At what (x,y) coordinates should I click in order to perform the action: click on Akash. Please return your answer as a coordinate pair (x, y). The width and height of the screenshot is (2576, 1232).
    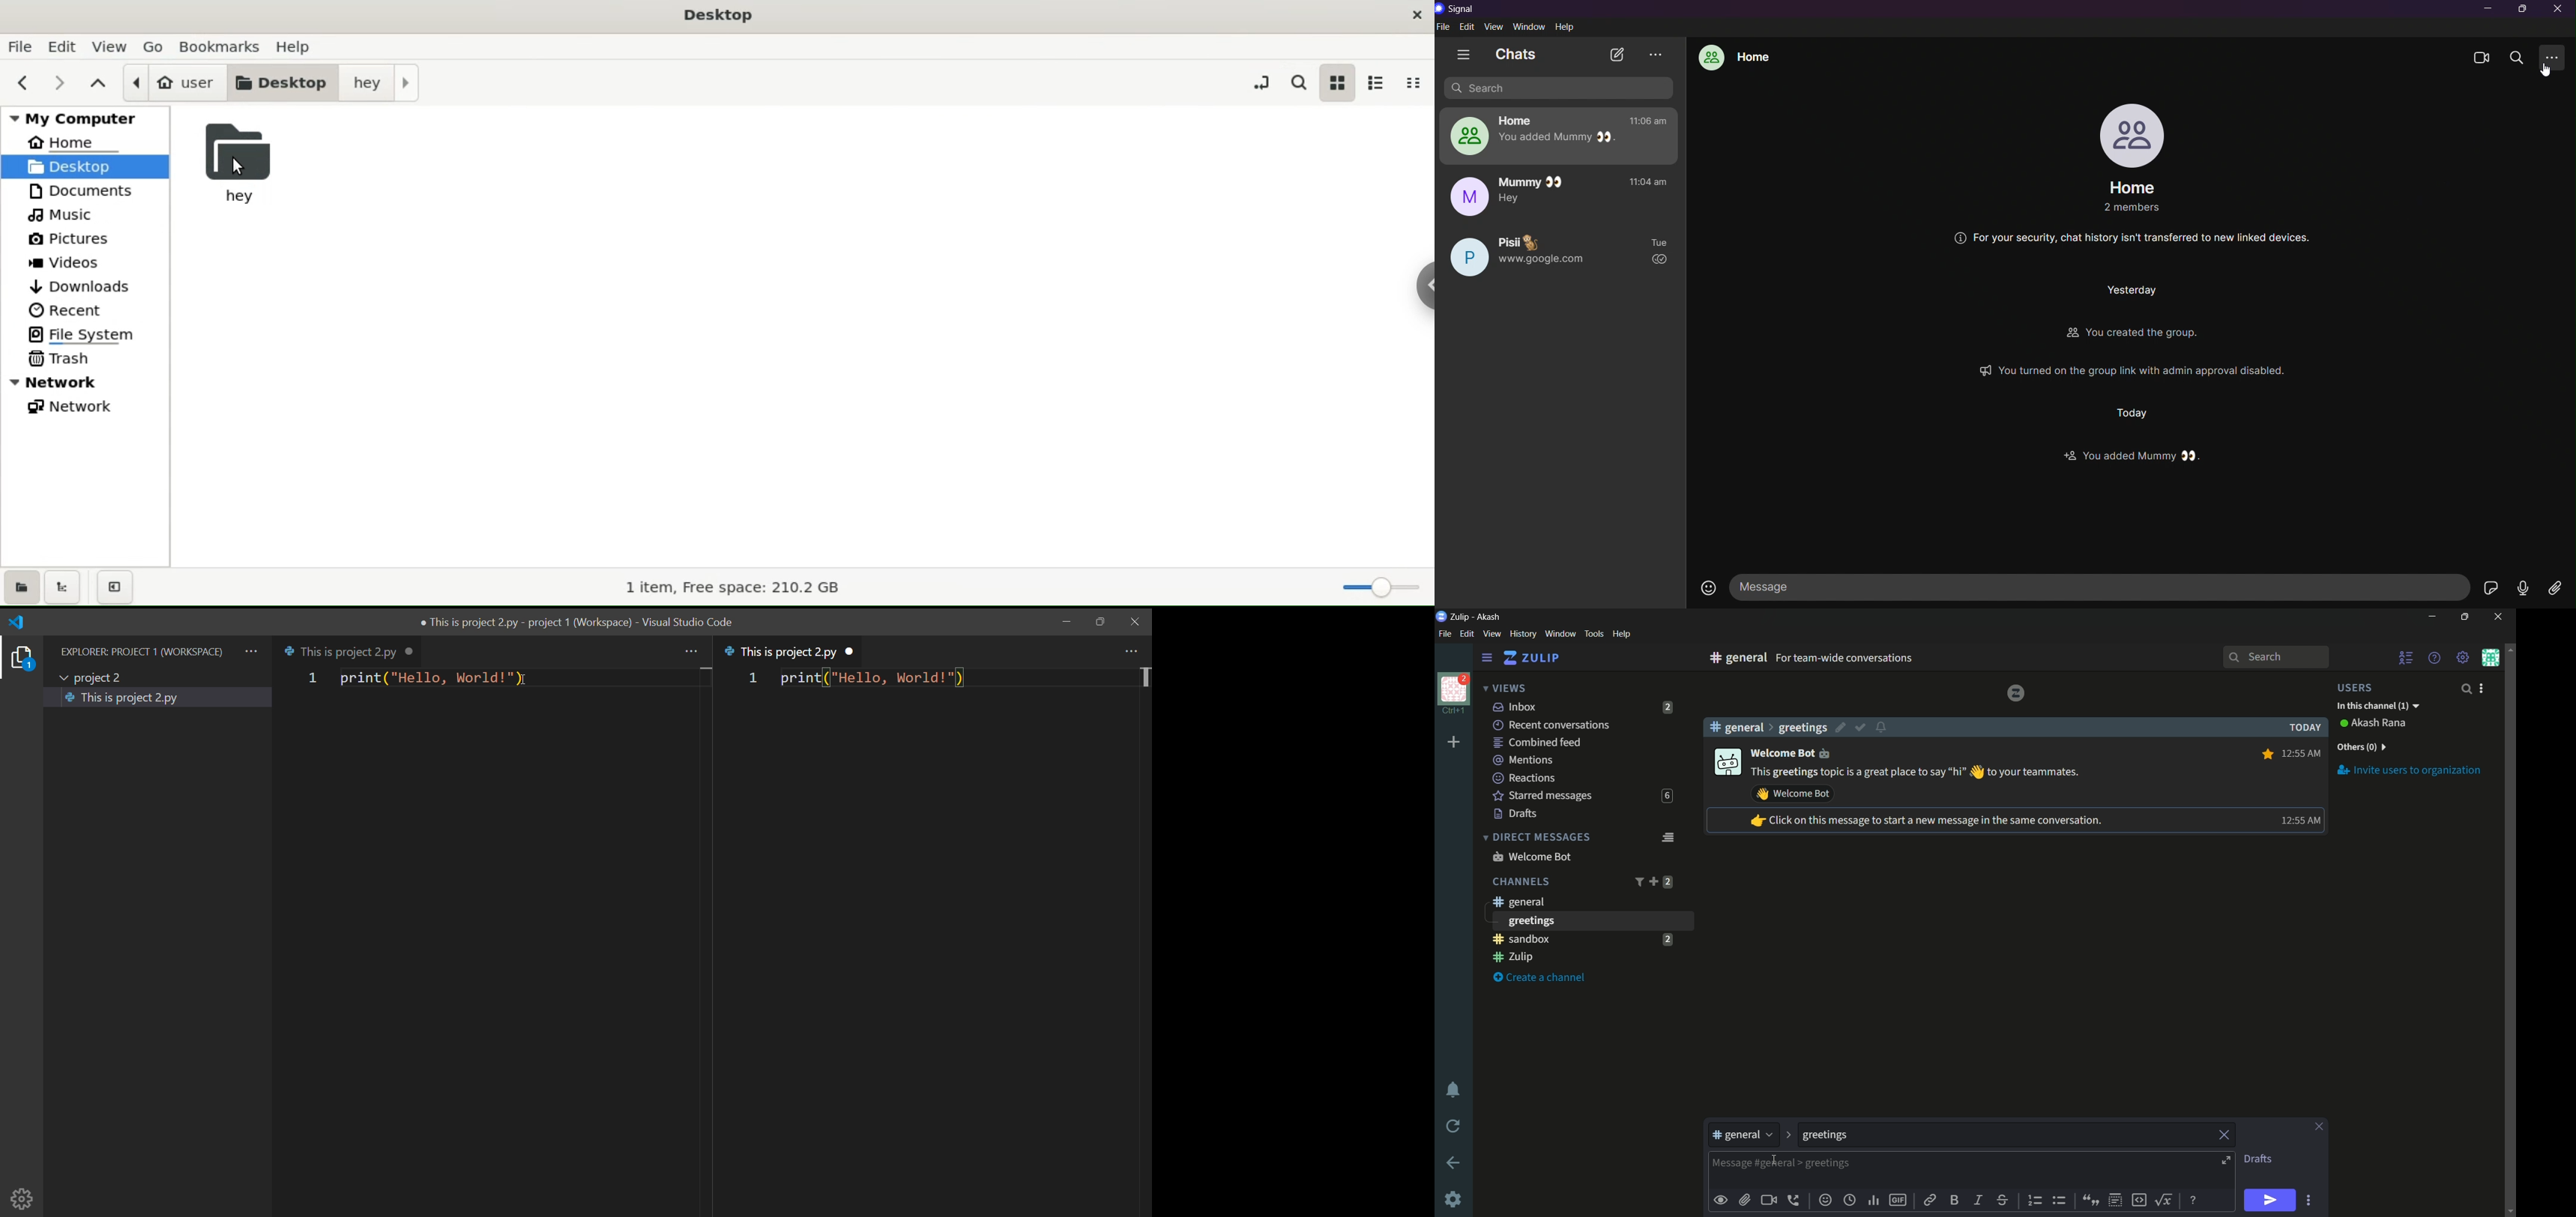
    Looking at the image, I should click on (1489, 618).